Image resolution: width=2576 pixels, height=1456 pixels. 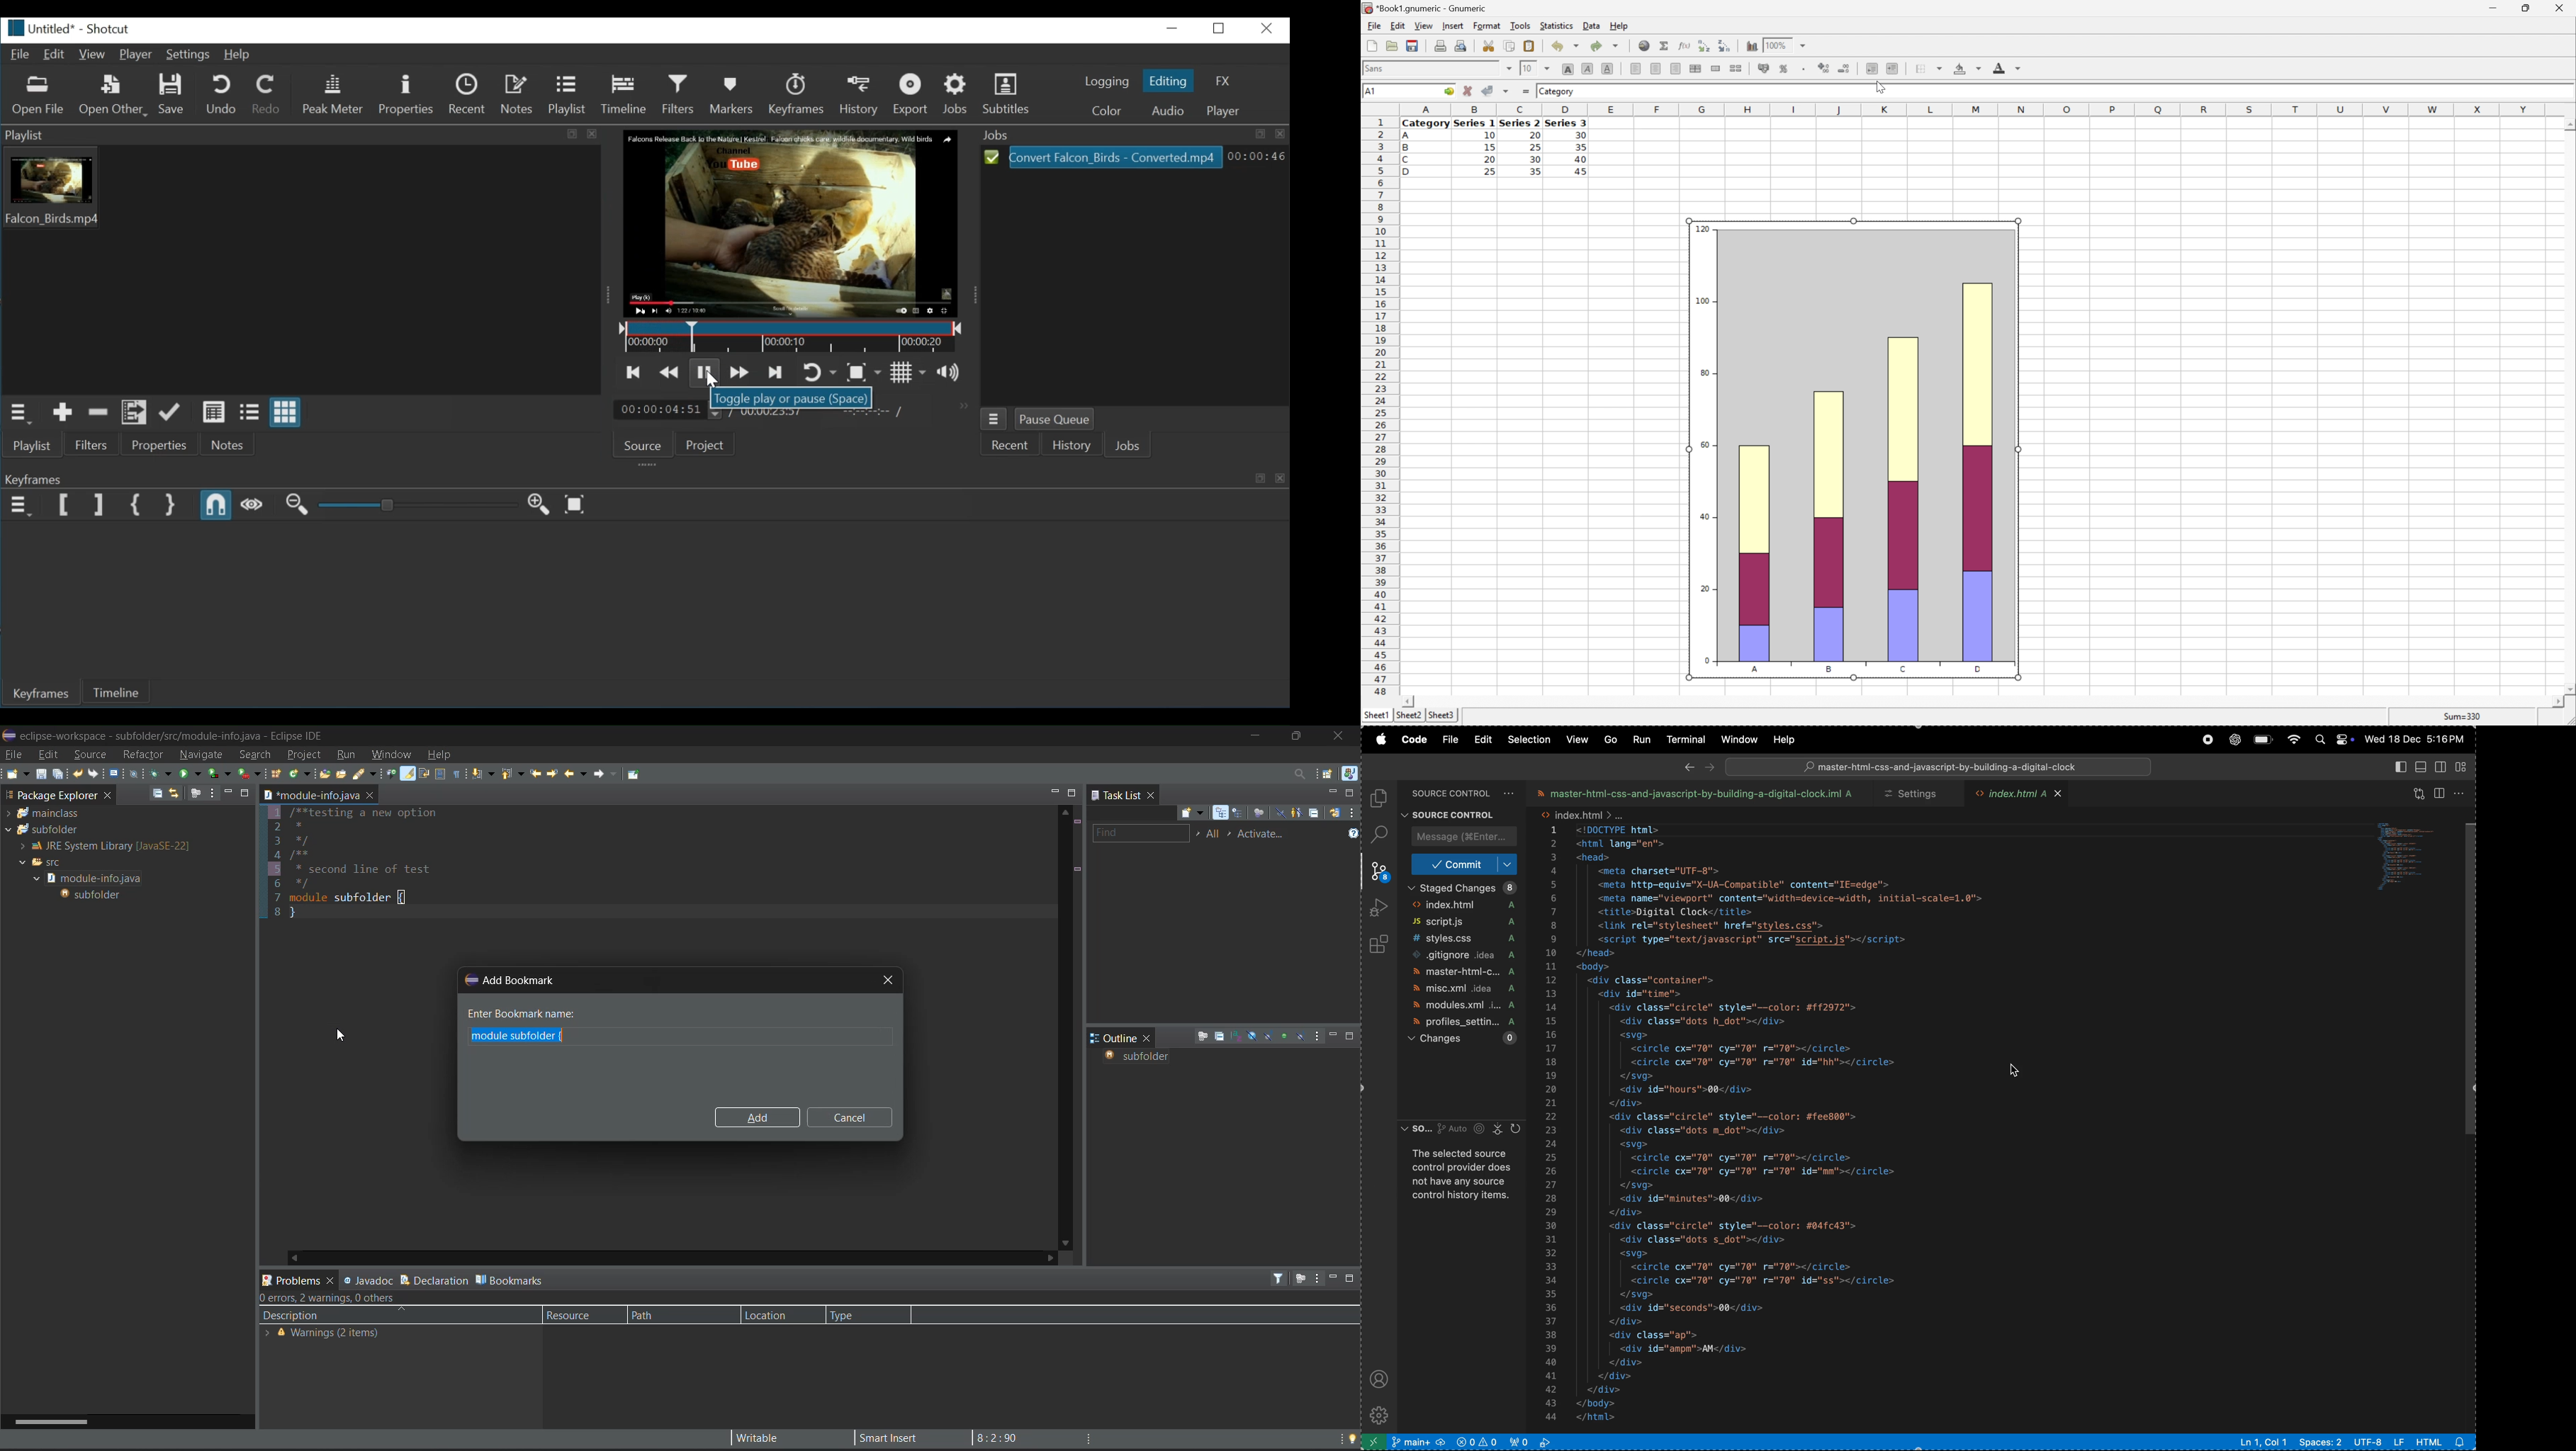 What do you see at coordinates (1650, 980) in the screenshot?
I see `<div class="container">` at bounding box center [1650, 980].